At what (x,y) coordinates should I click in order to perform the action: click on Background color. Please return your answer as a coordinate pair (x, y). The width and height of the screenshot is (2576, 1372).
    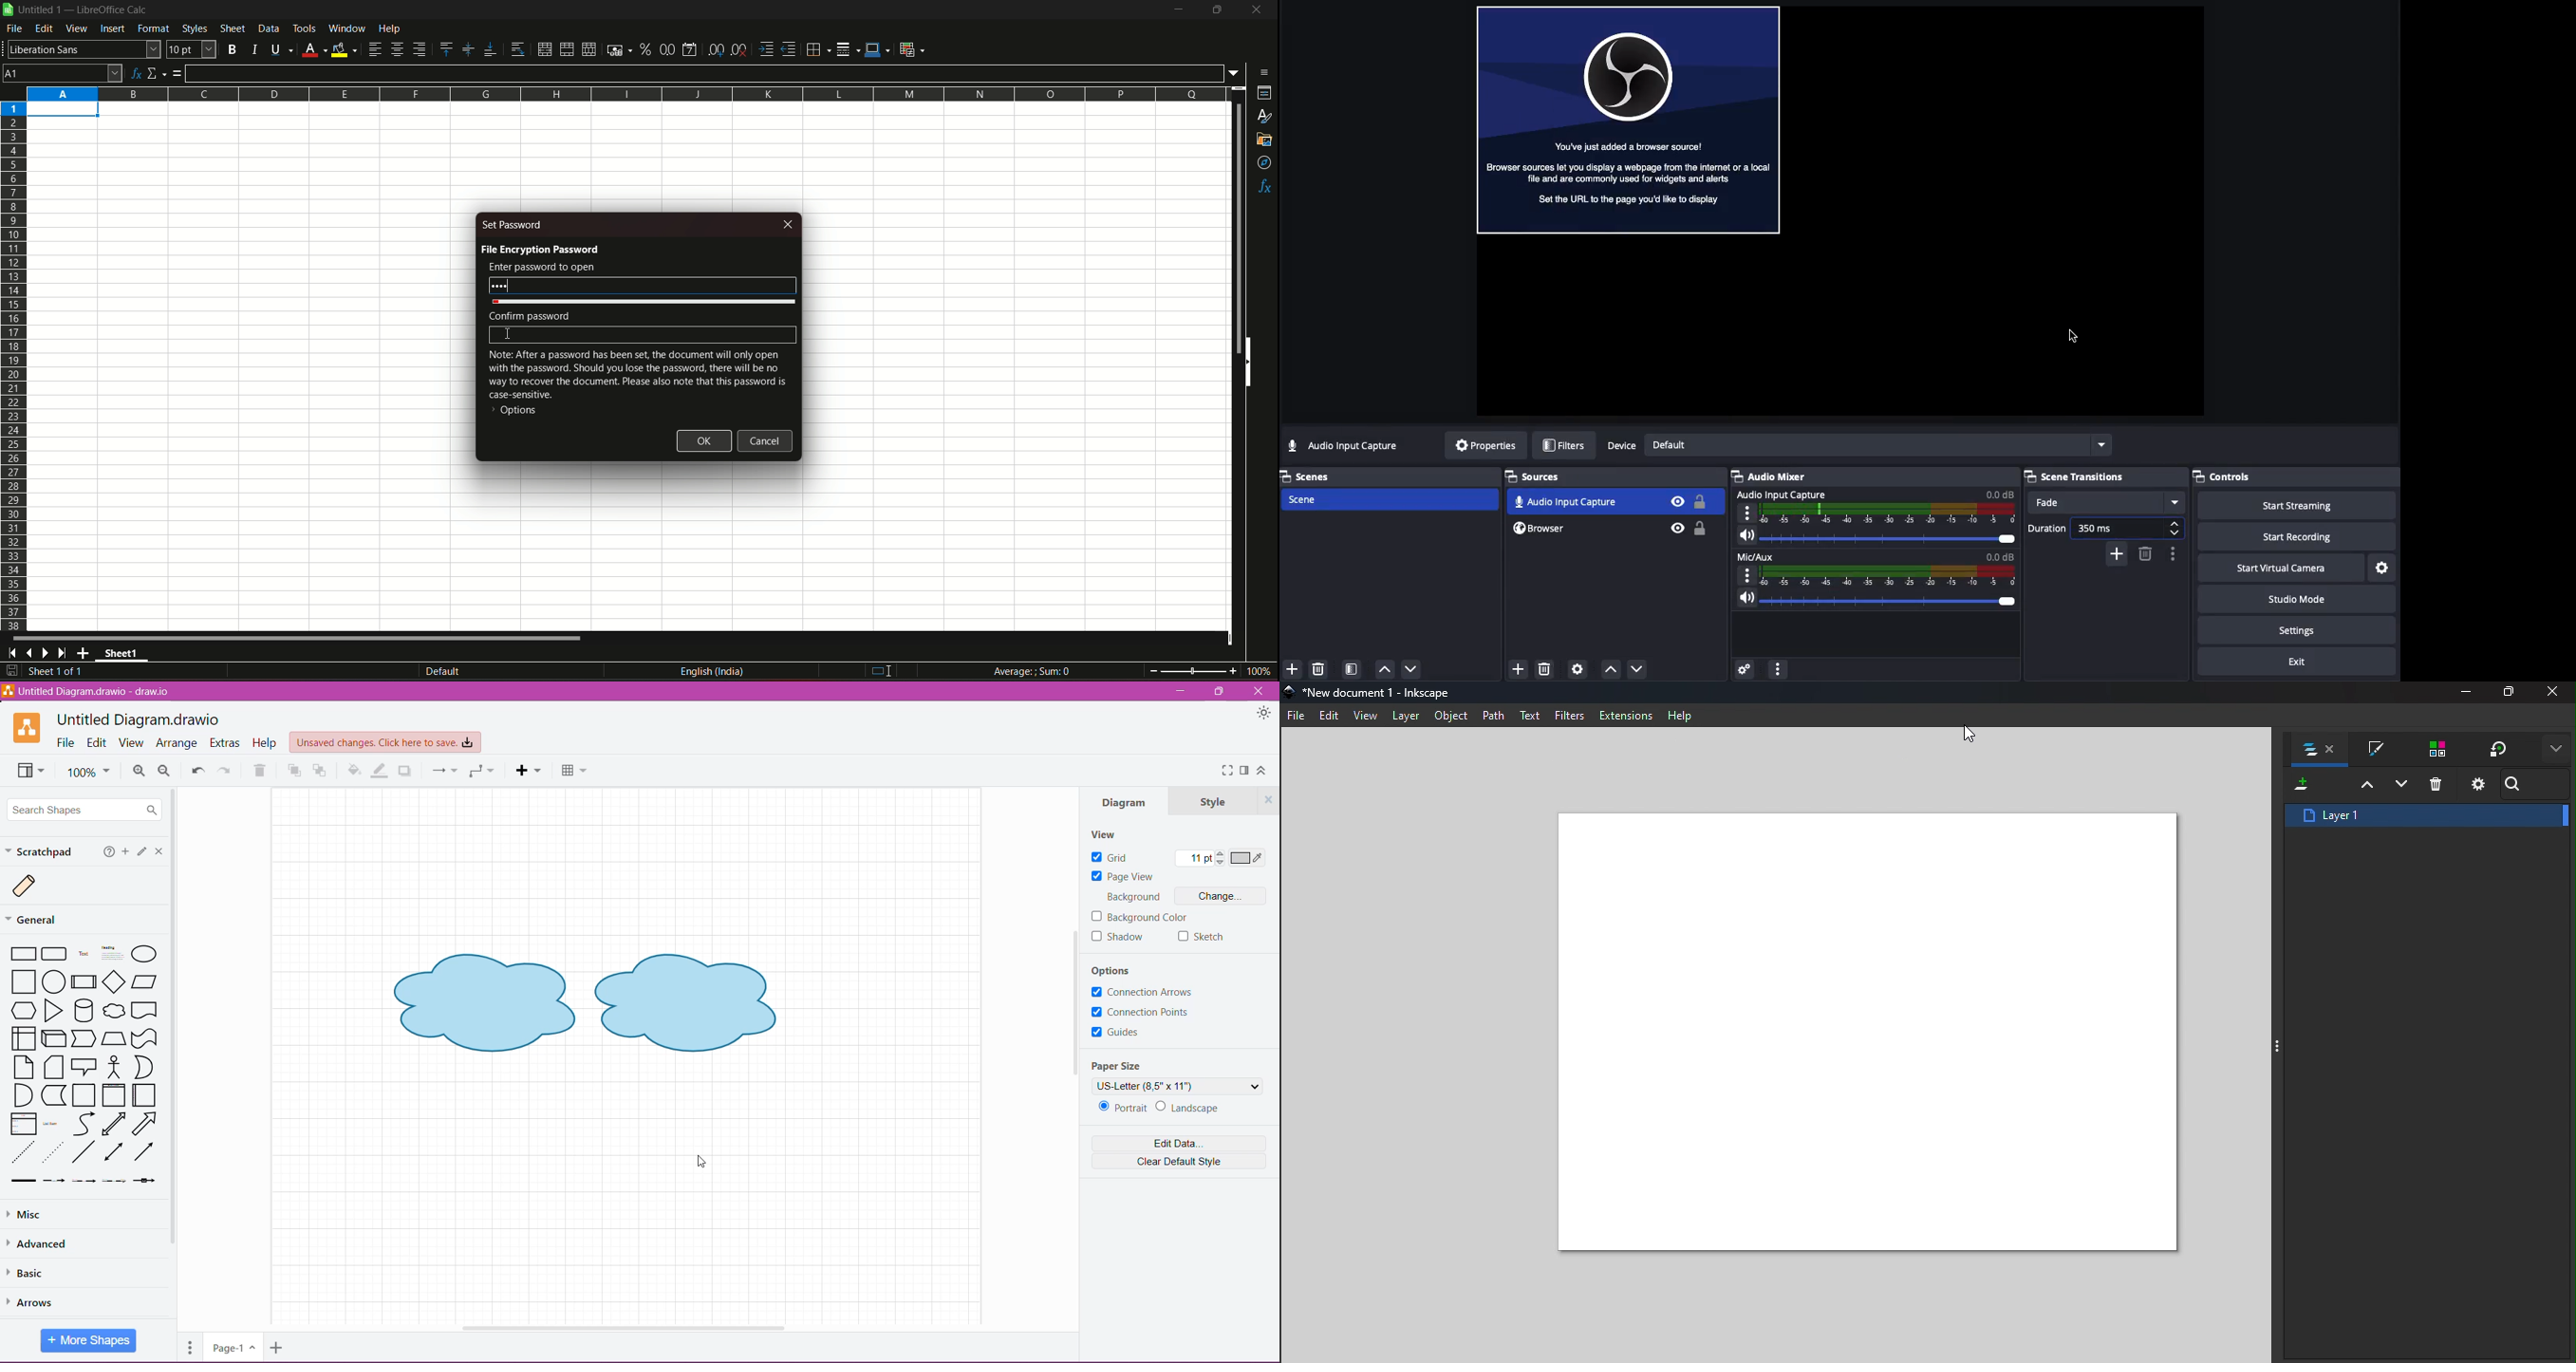
    Looking at the image, I should click on (1148, 918).